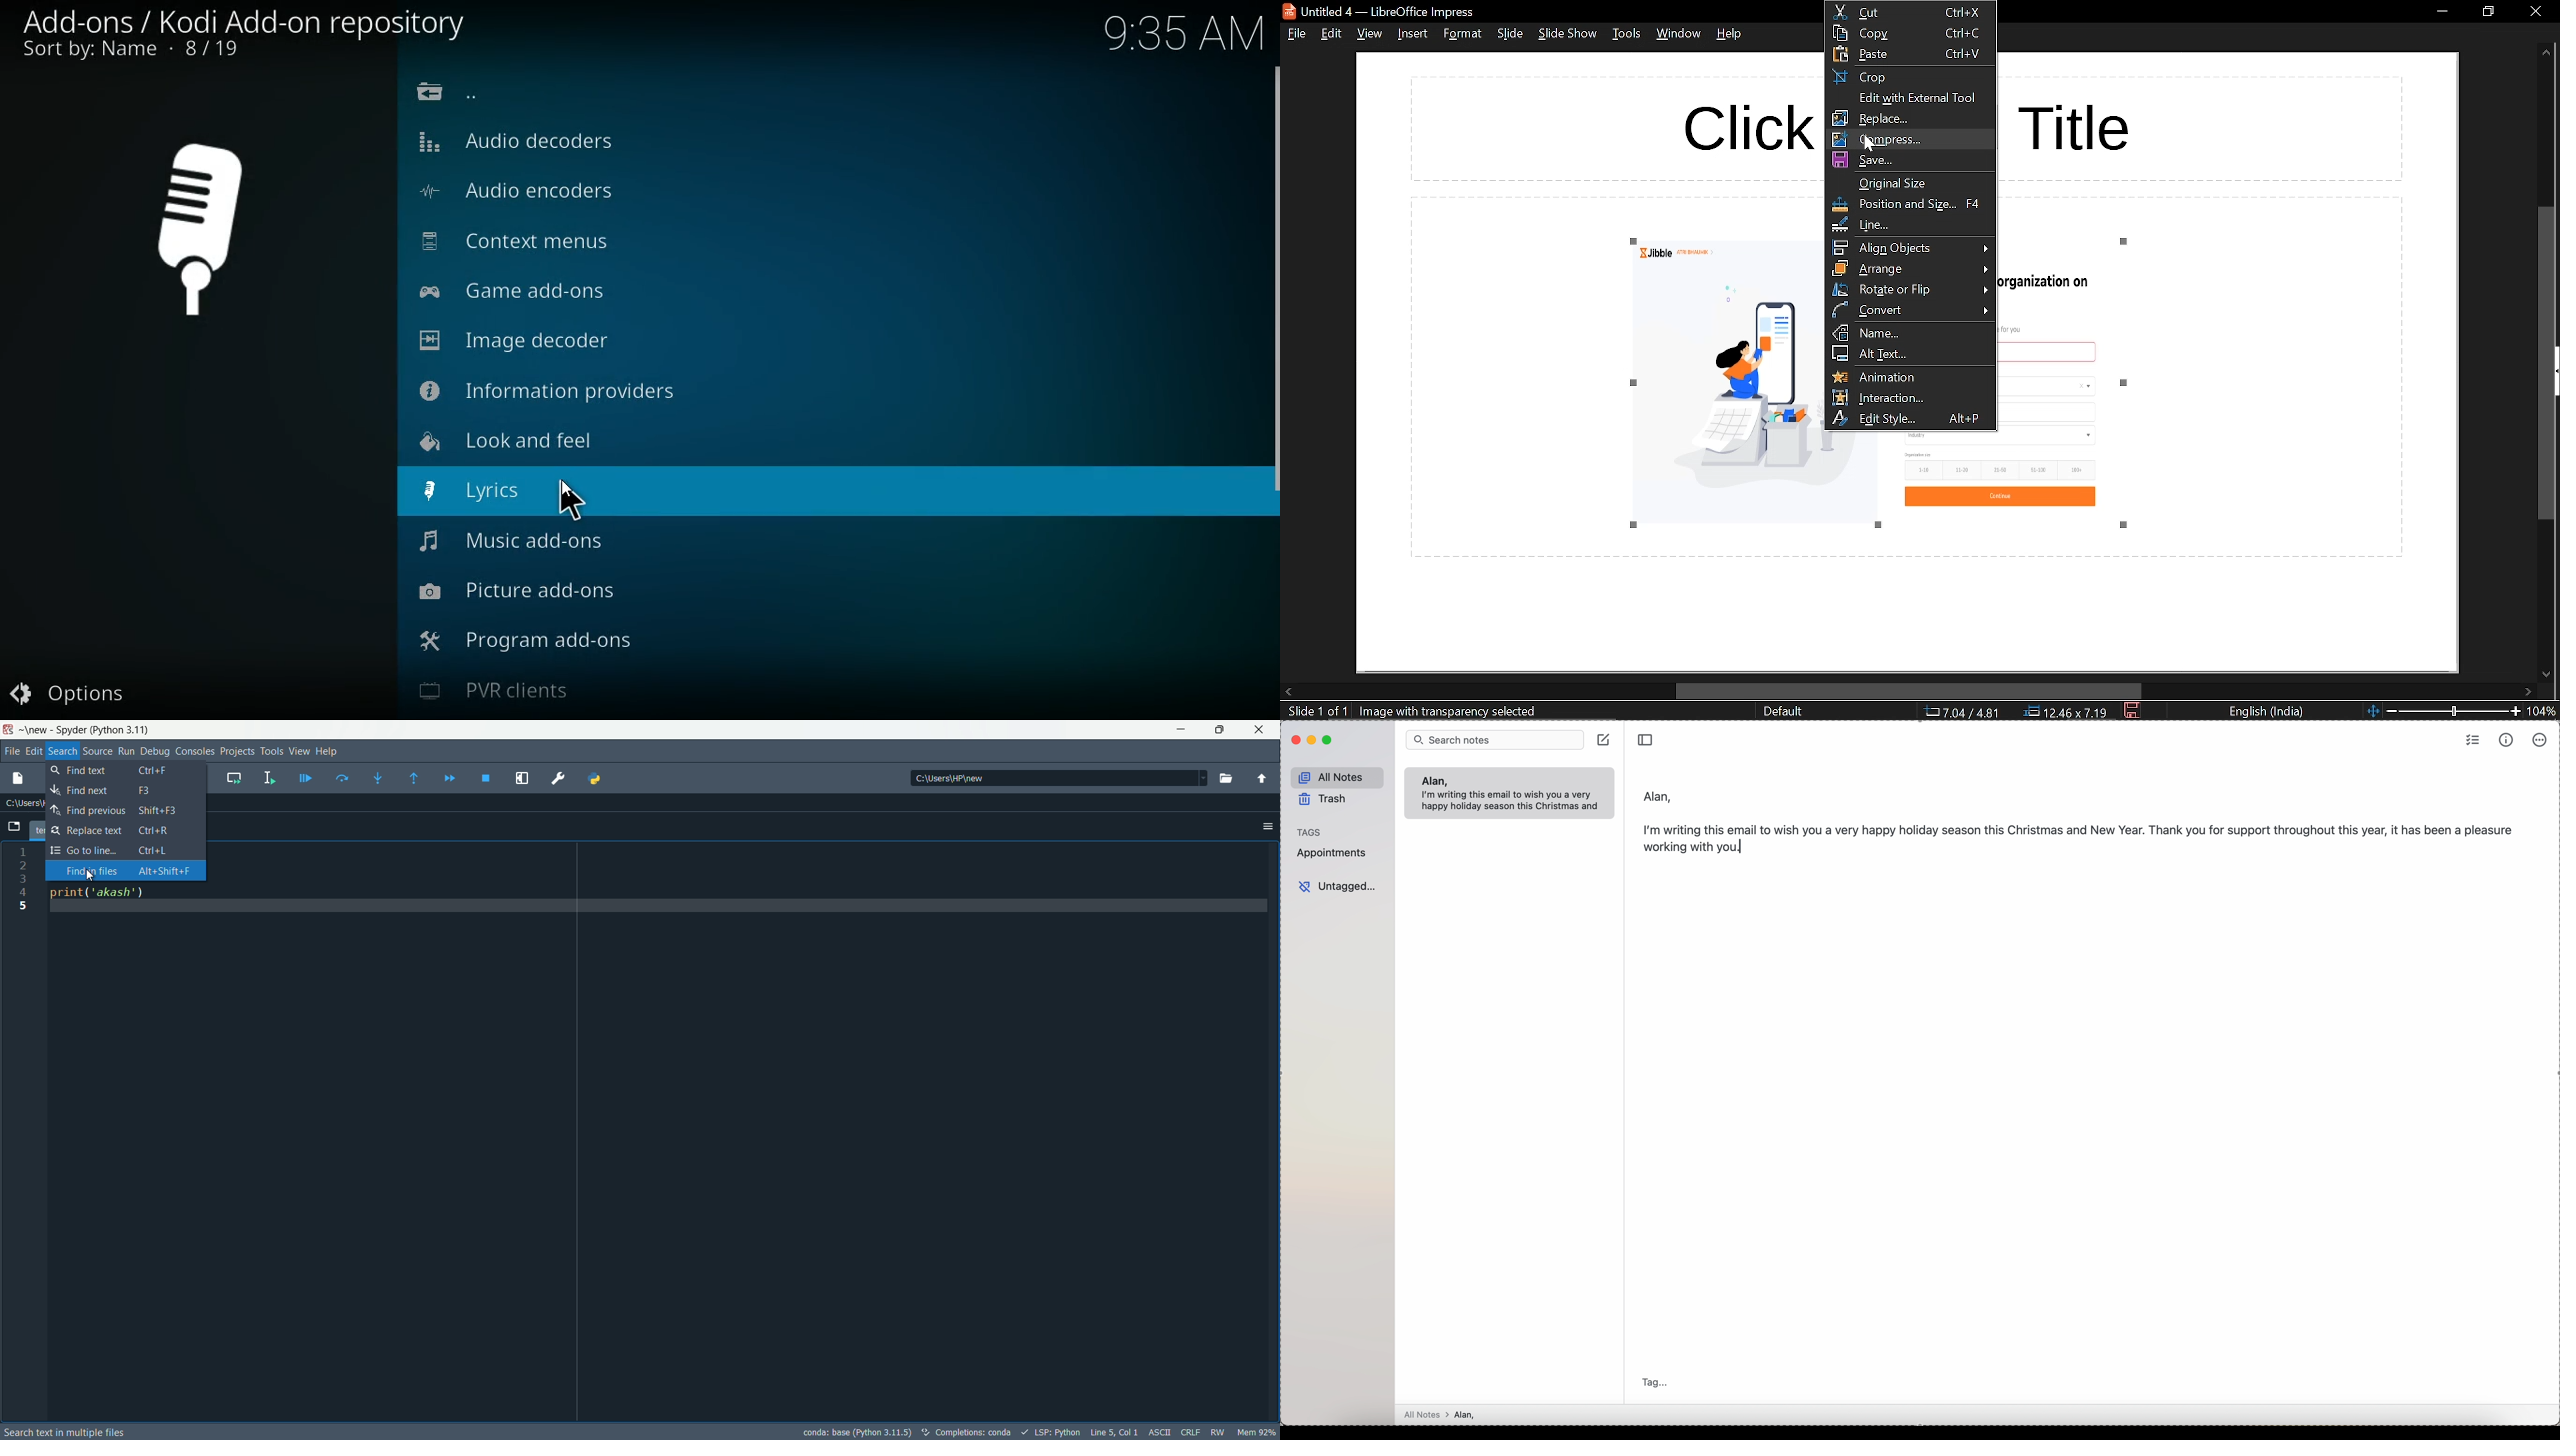  I want to click on find text, so click(126, 772).